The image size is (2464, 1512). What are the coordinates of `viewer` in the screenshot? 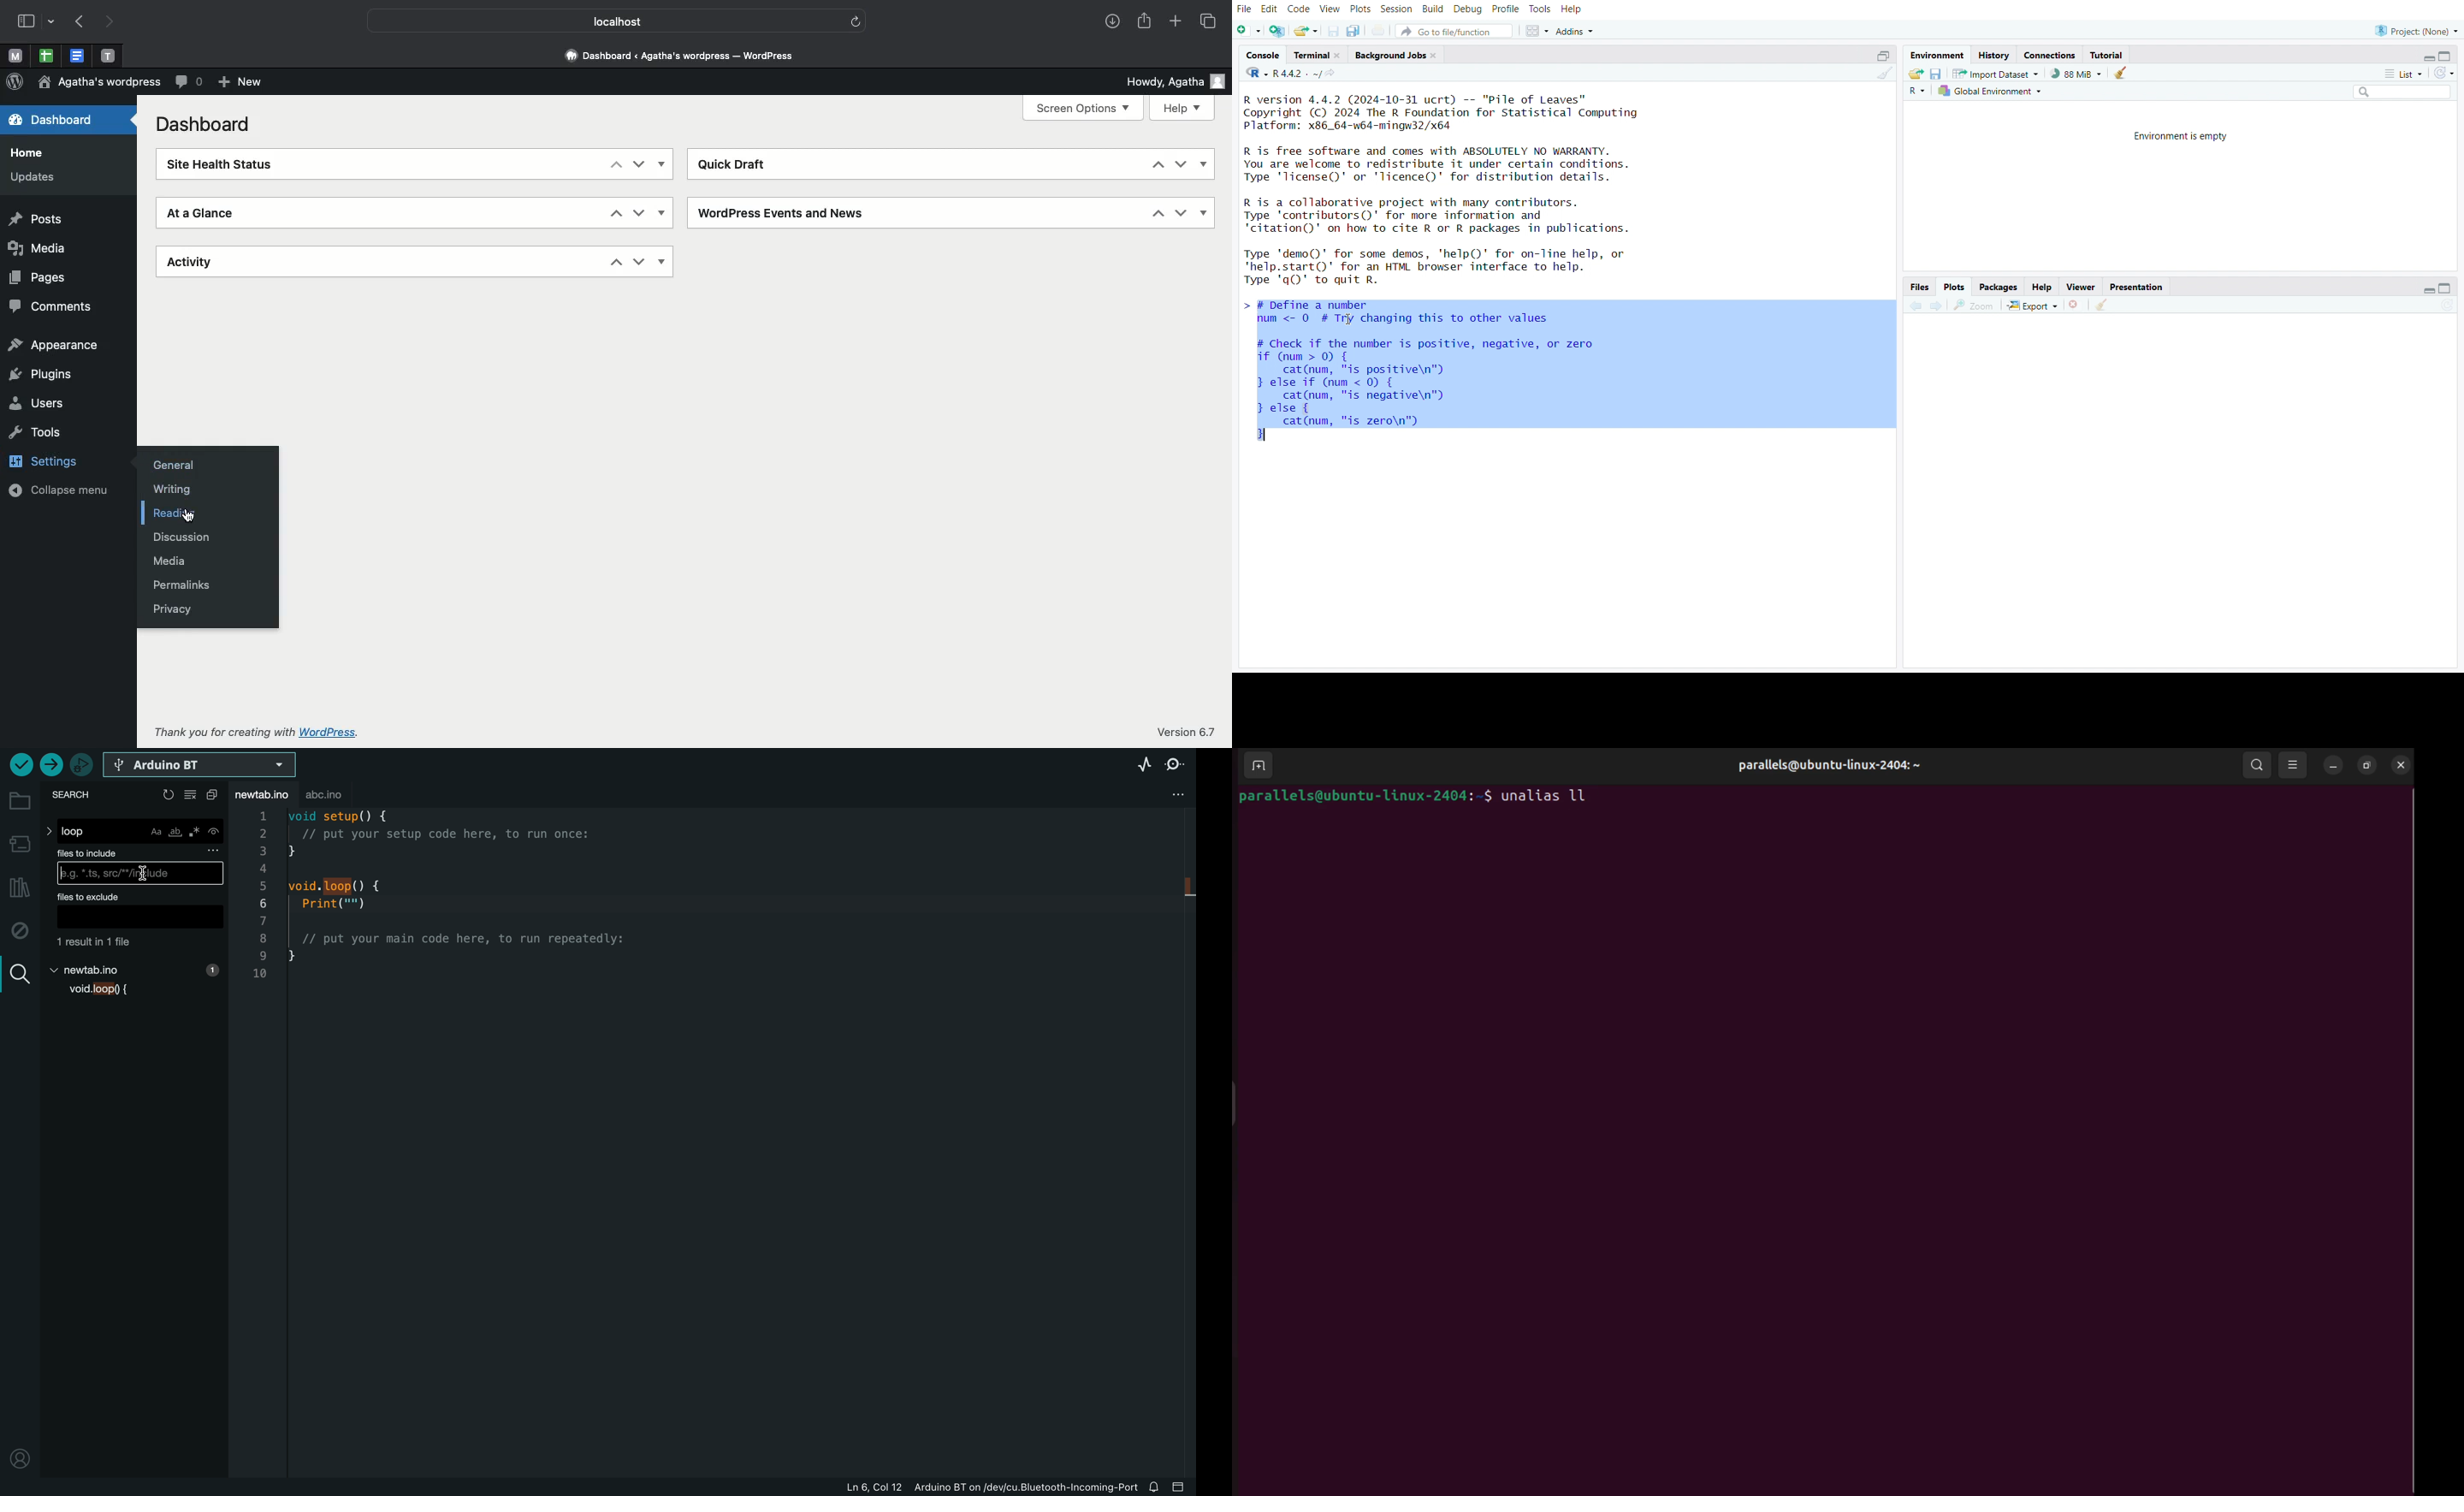 It's located at (2082, 288).